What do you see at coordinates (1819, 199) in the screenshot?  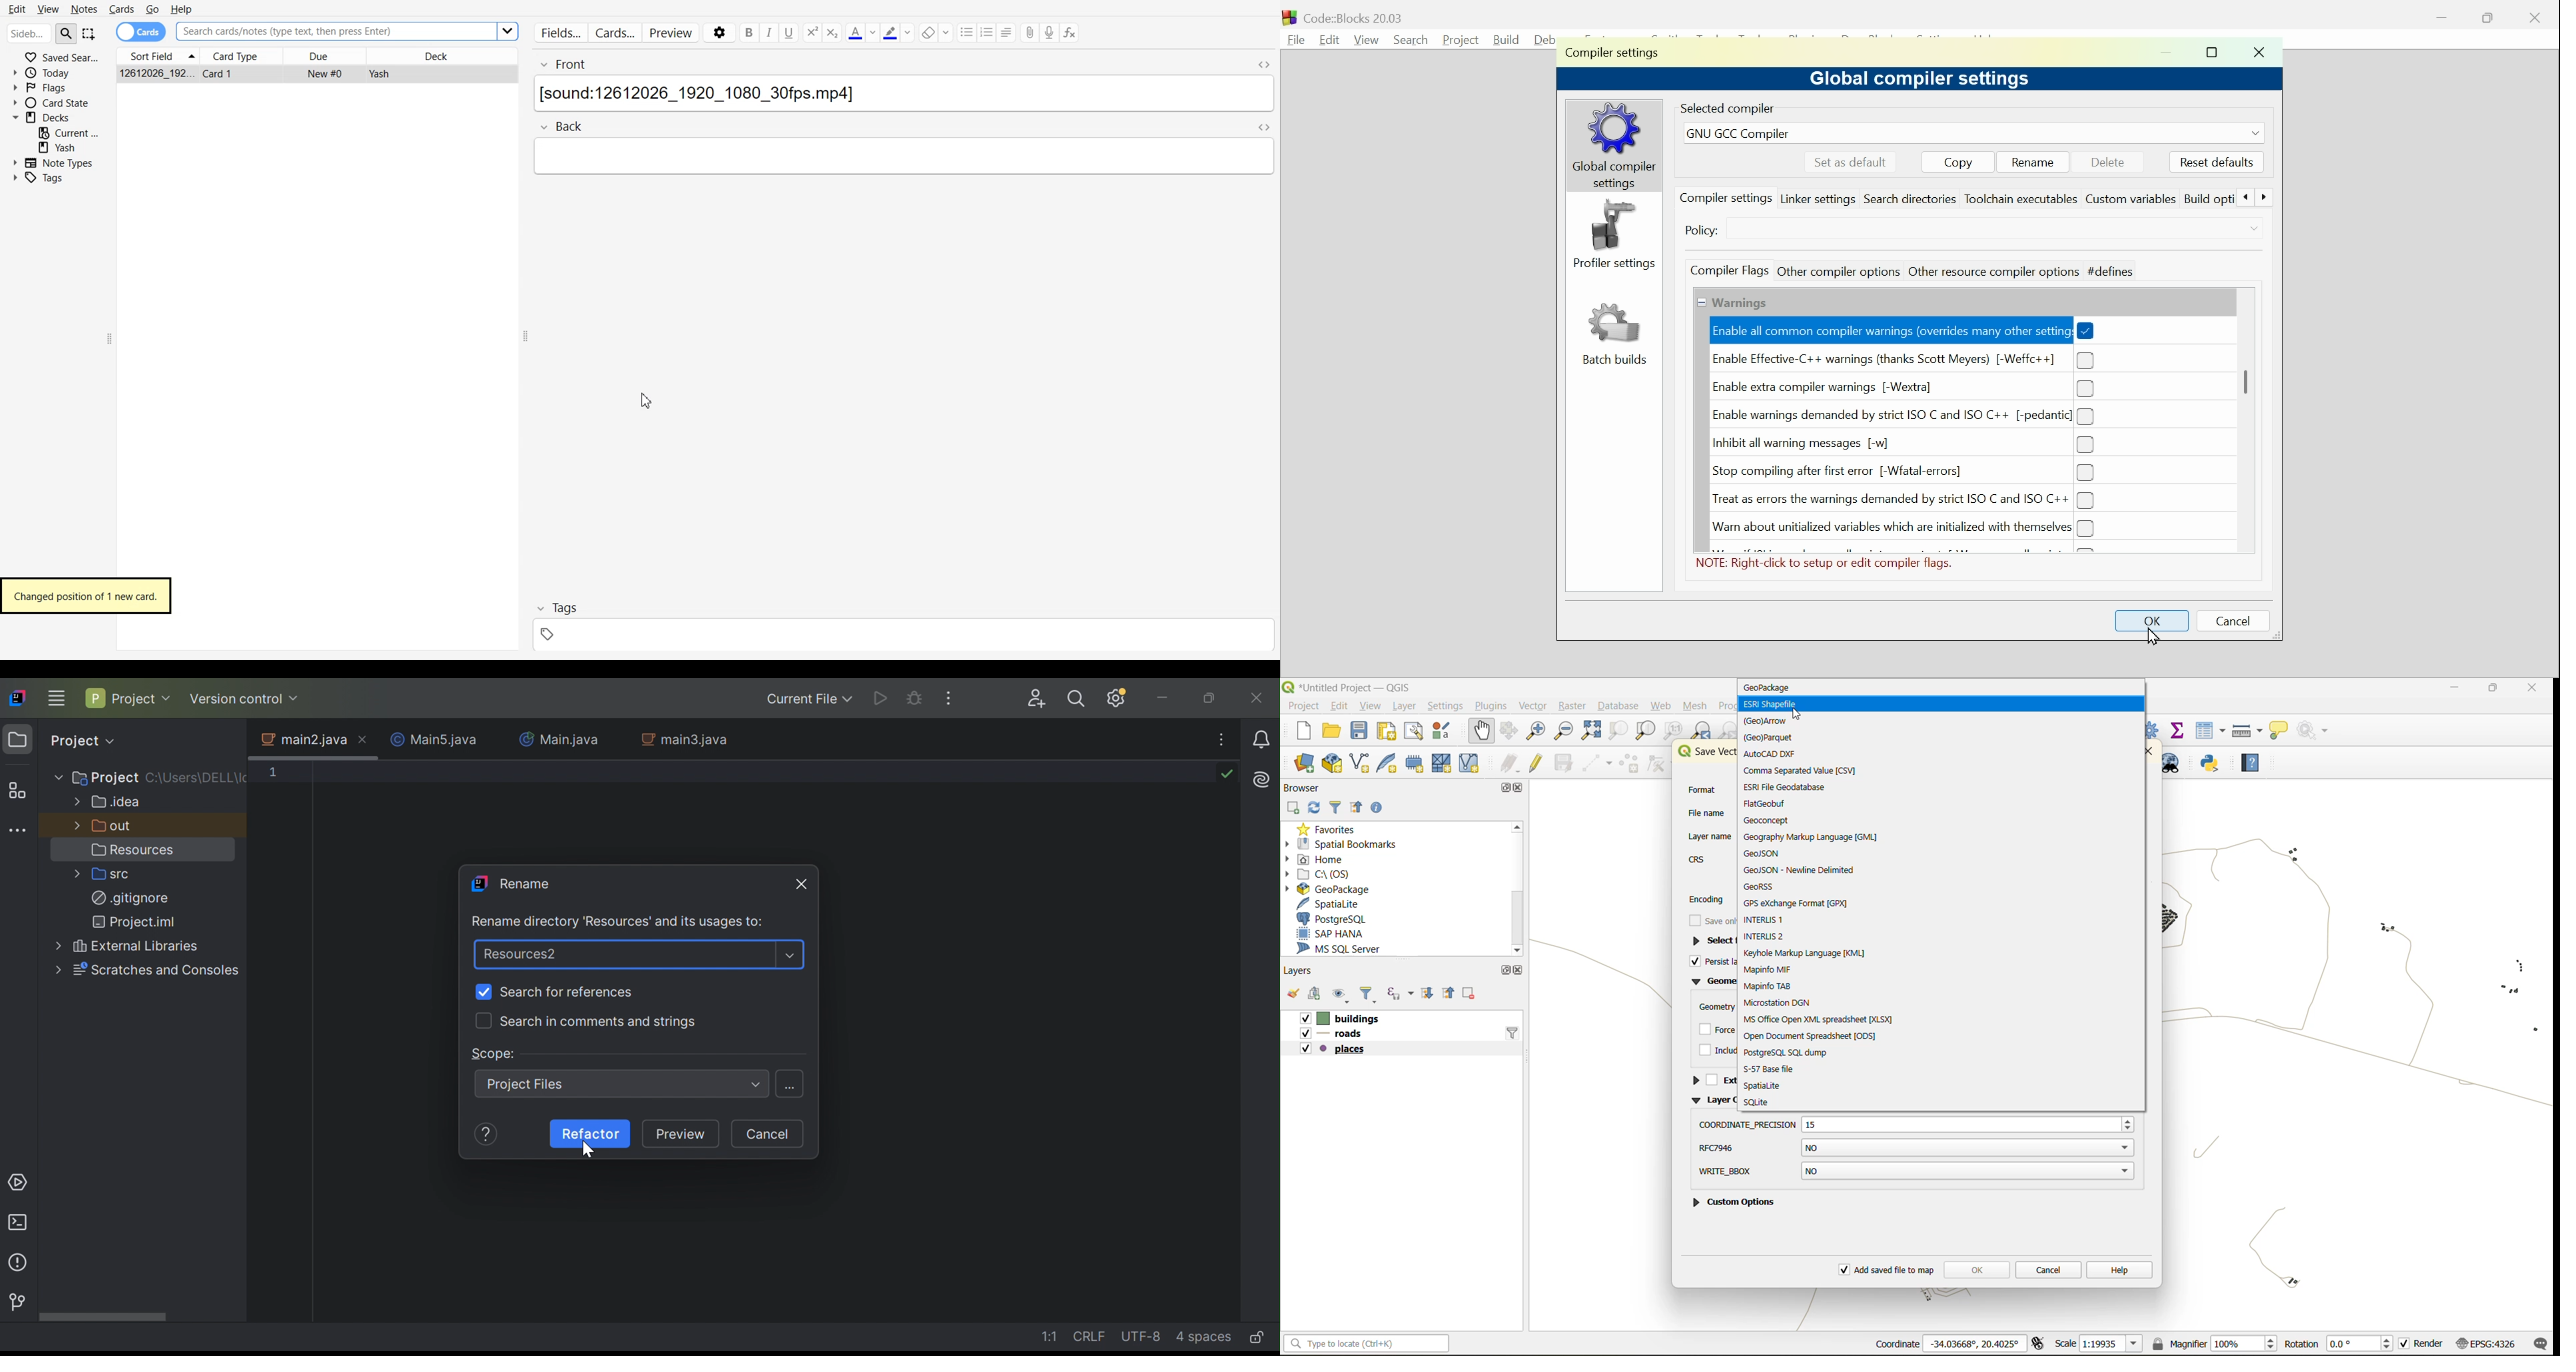 I see `Linker settings` at bounding box center [1819, 199].